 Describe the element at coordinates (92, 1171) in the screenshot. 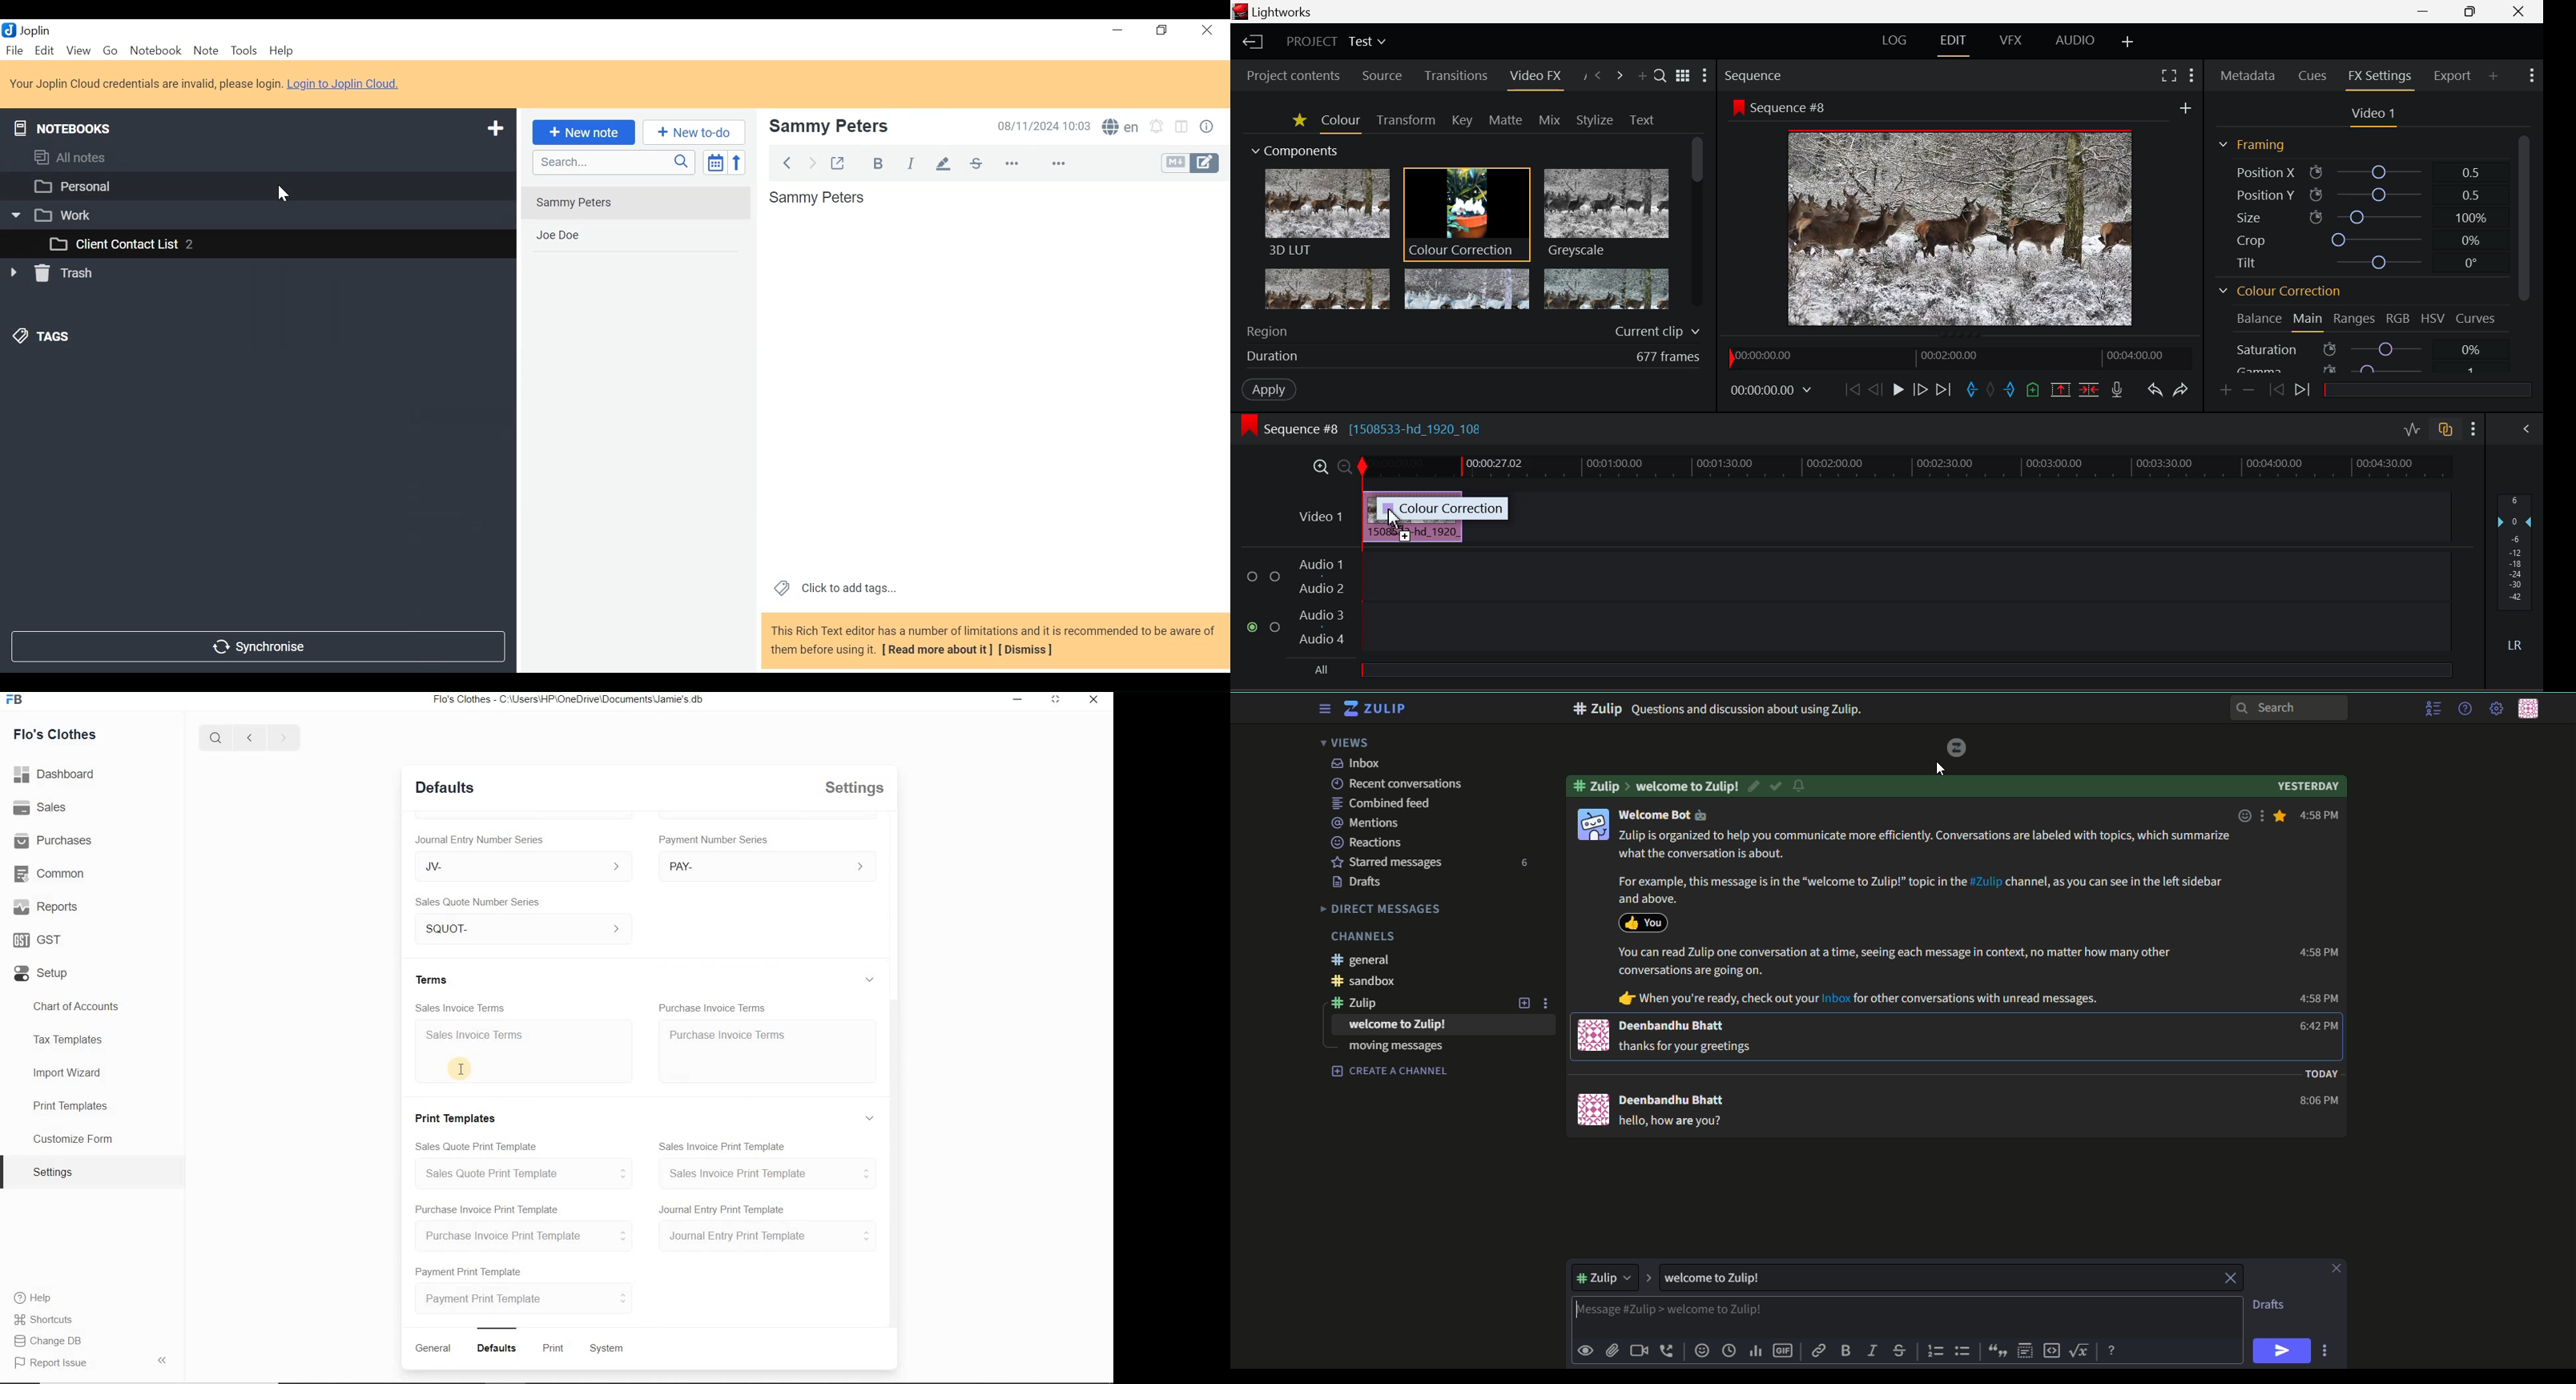

I see `Settings` at that location.